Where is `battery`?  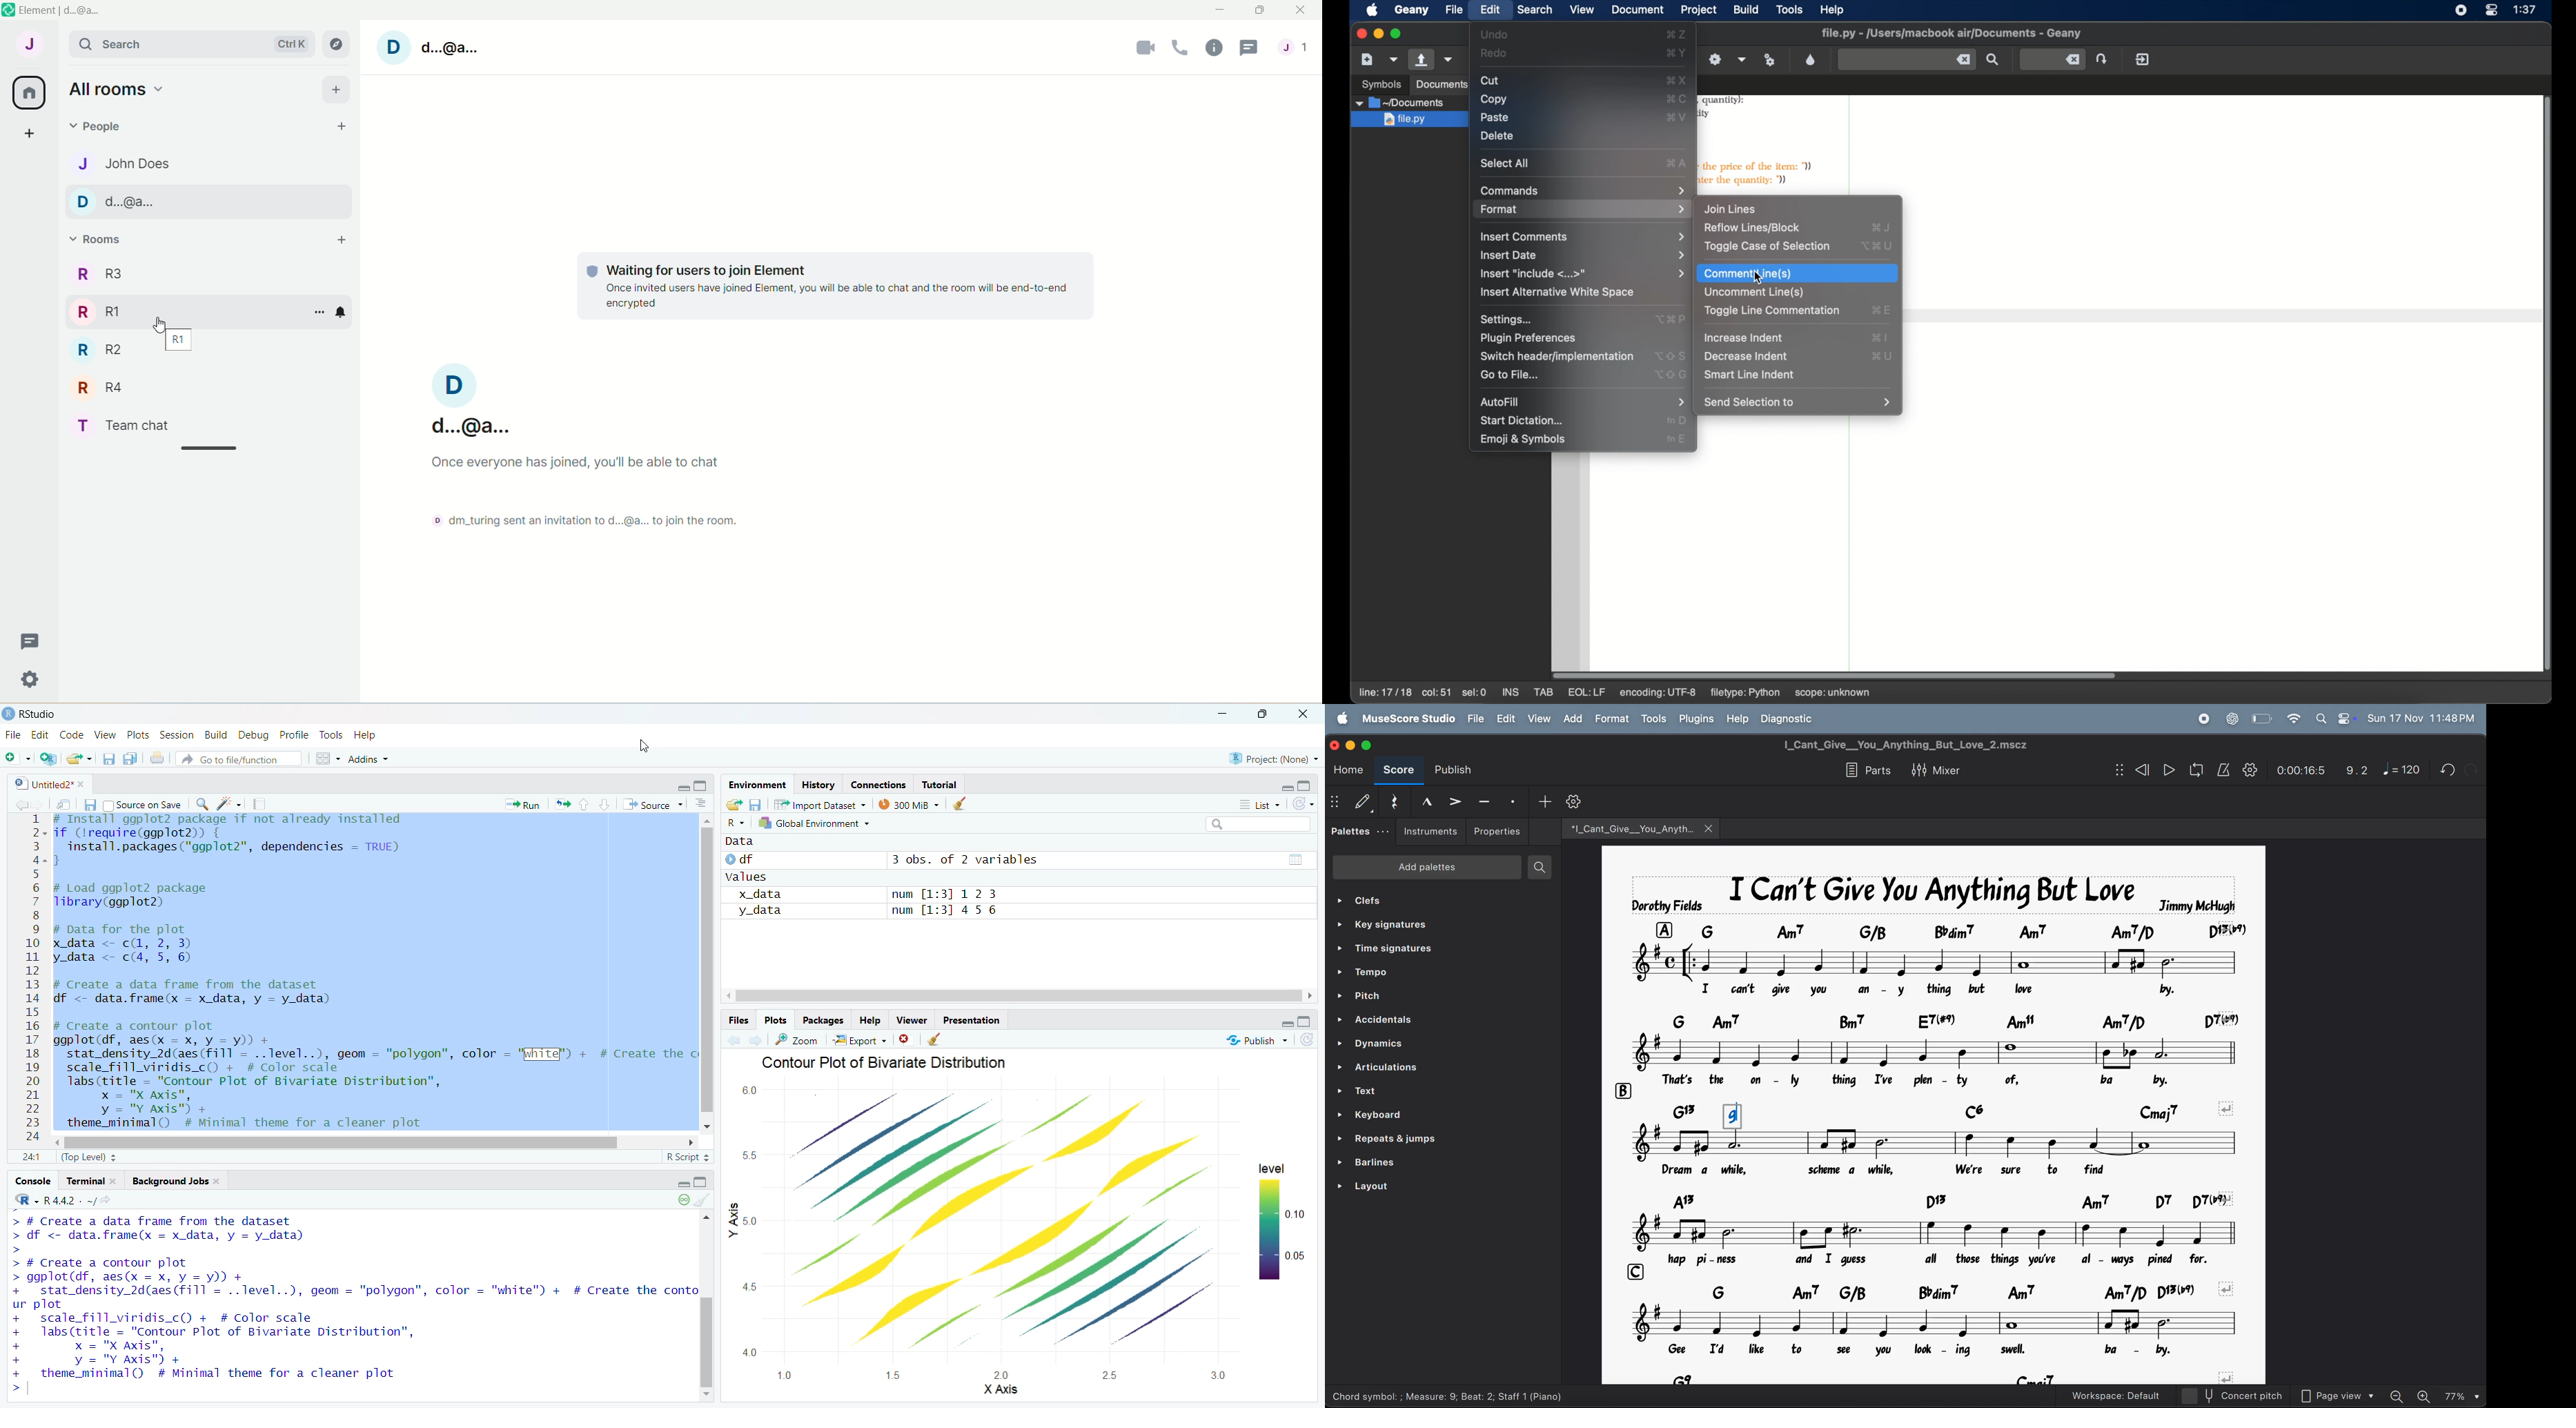 battery is located at coordinates (2263, 718).